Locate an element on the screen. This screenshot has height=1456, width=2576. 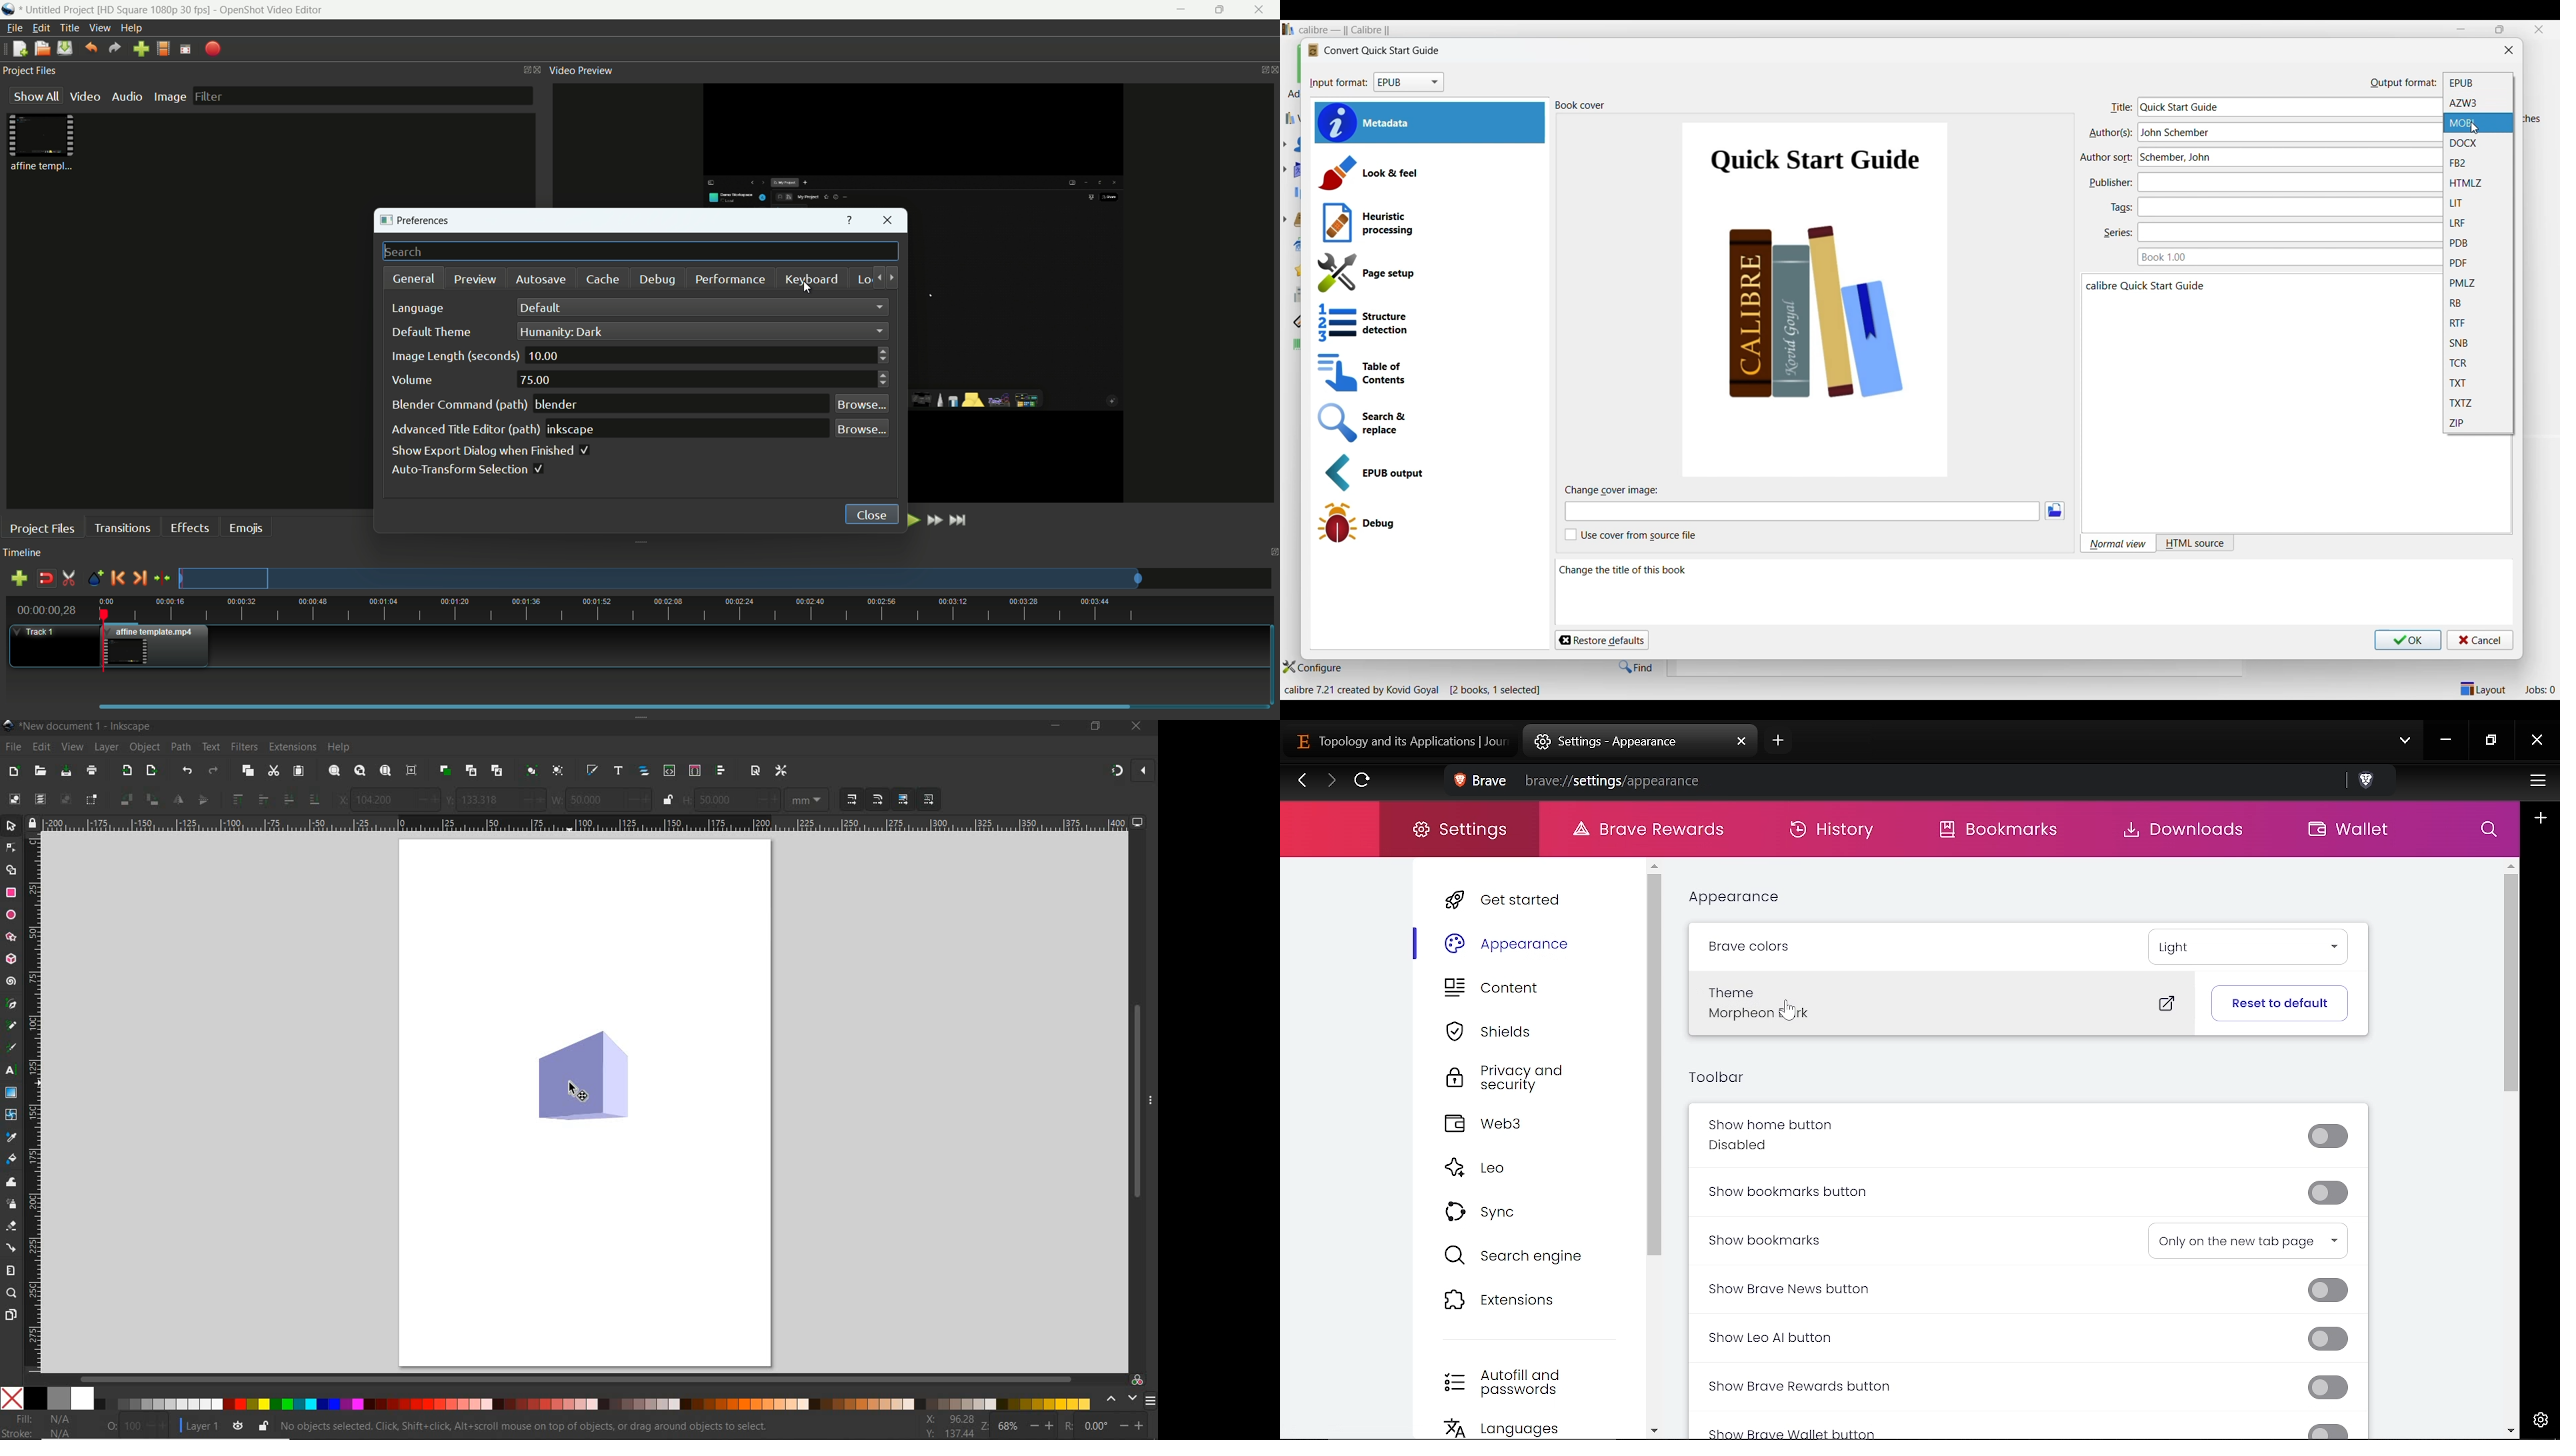
increase/decrease is located at coordinates (768, 799).